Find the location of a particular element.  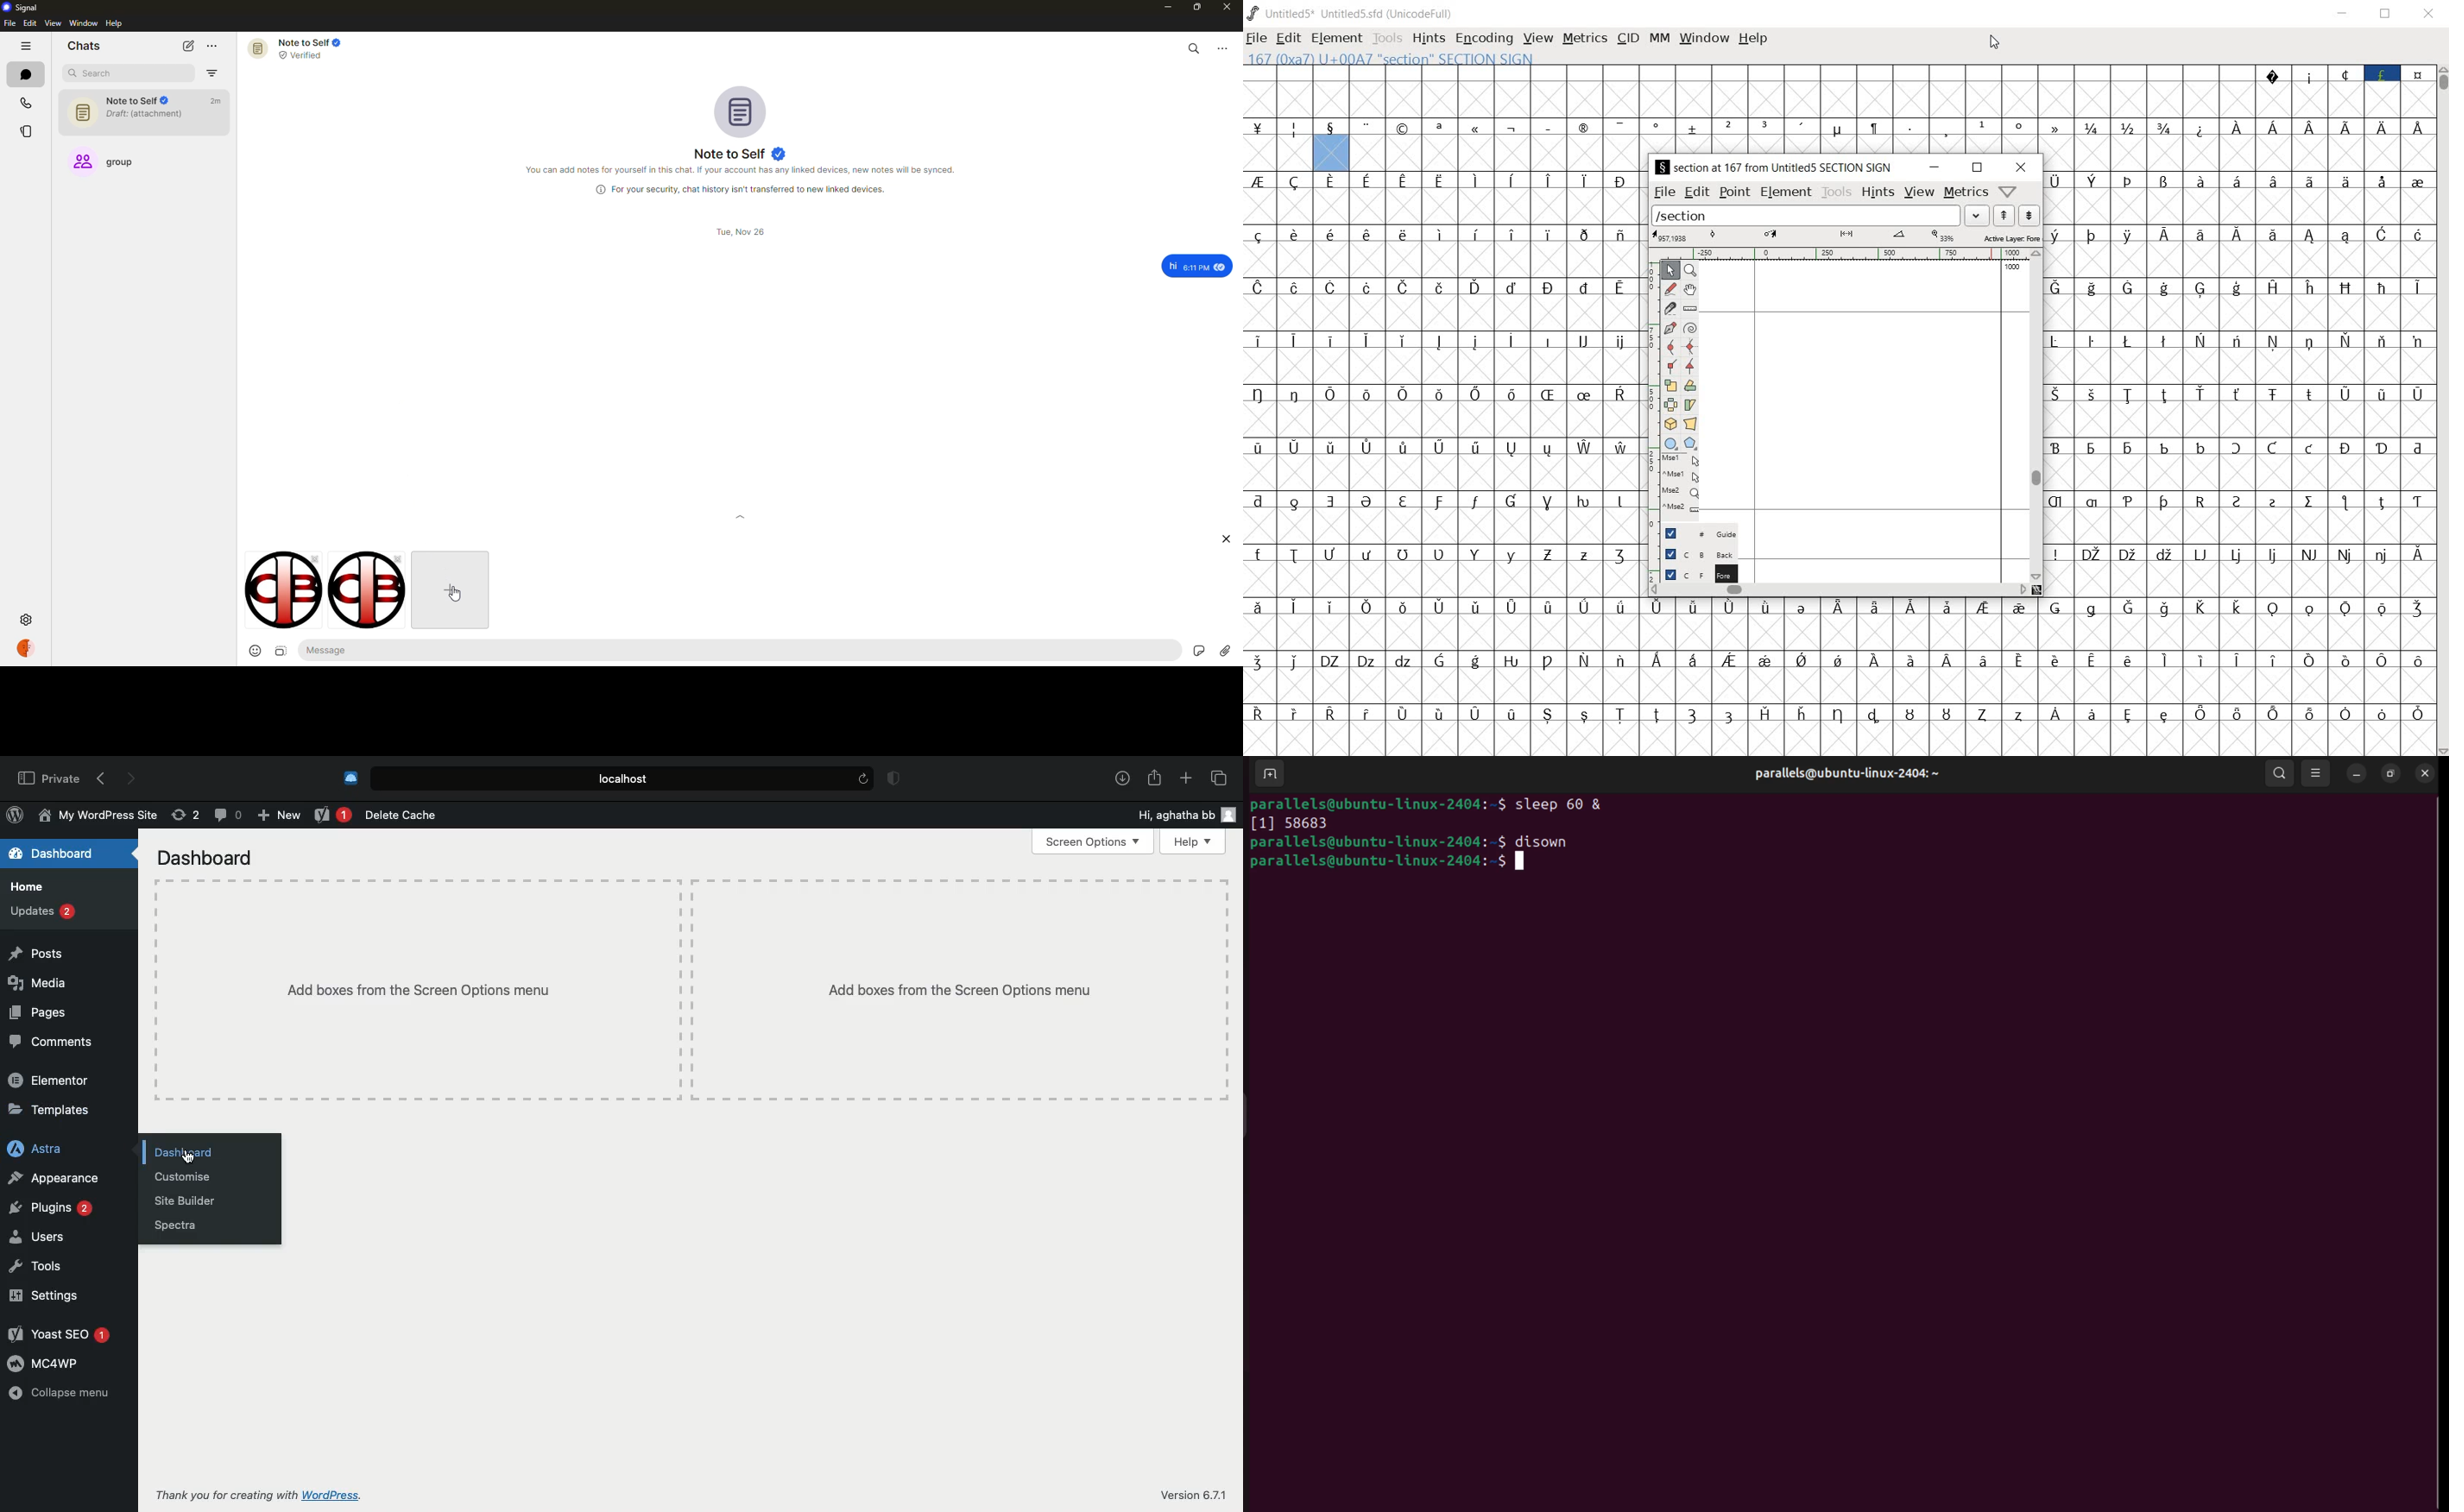

foreground layer is located at coordinates (1700, 573).